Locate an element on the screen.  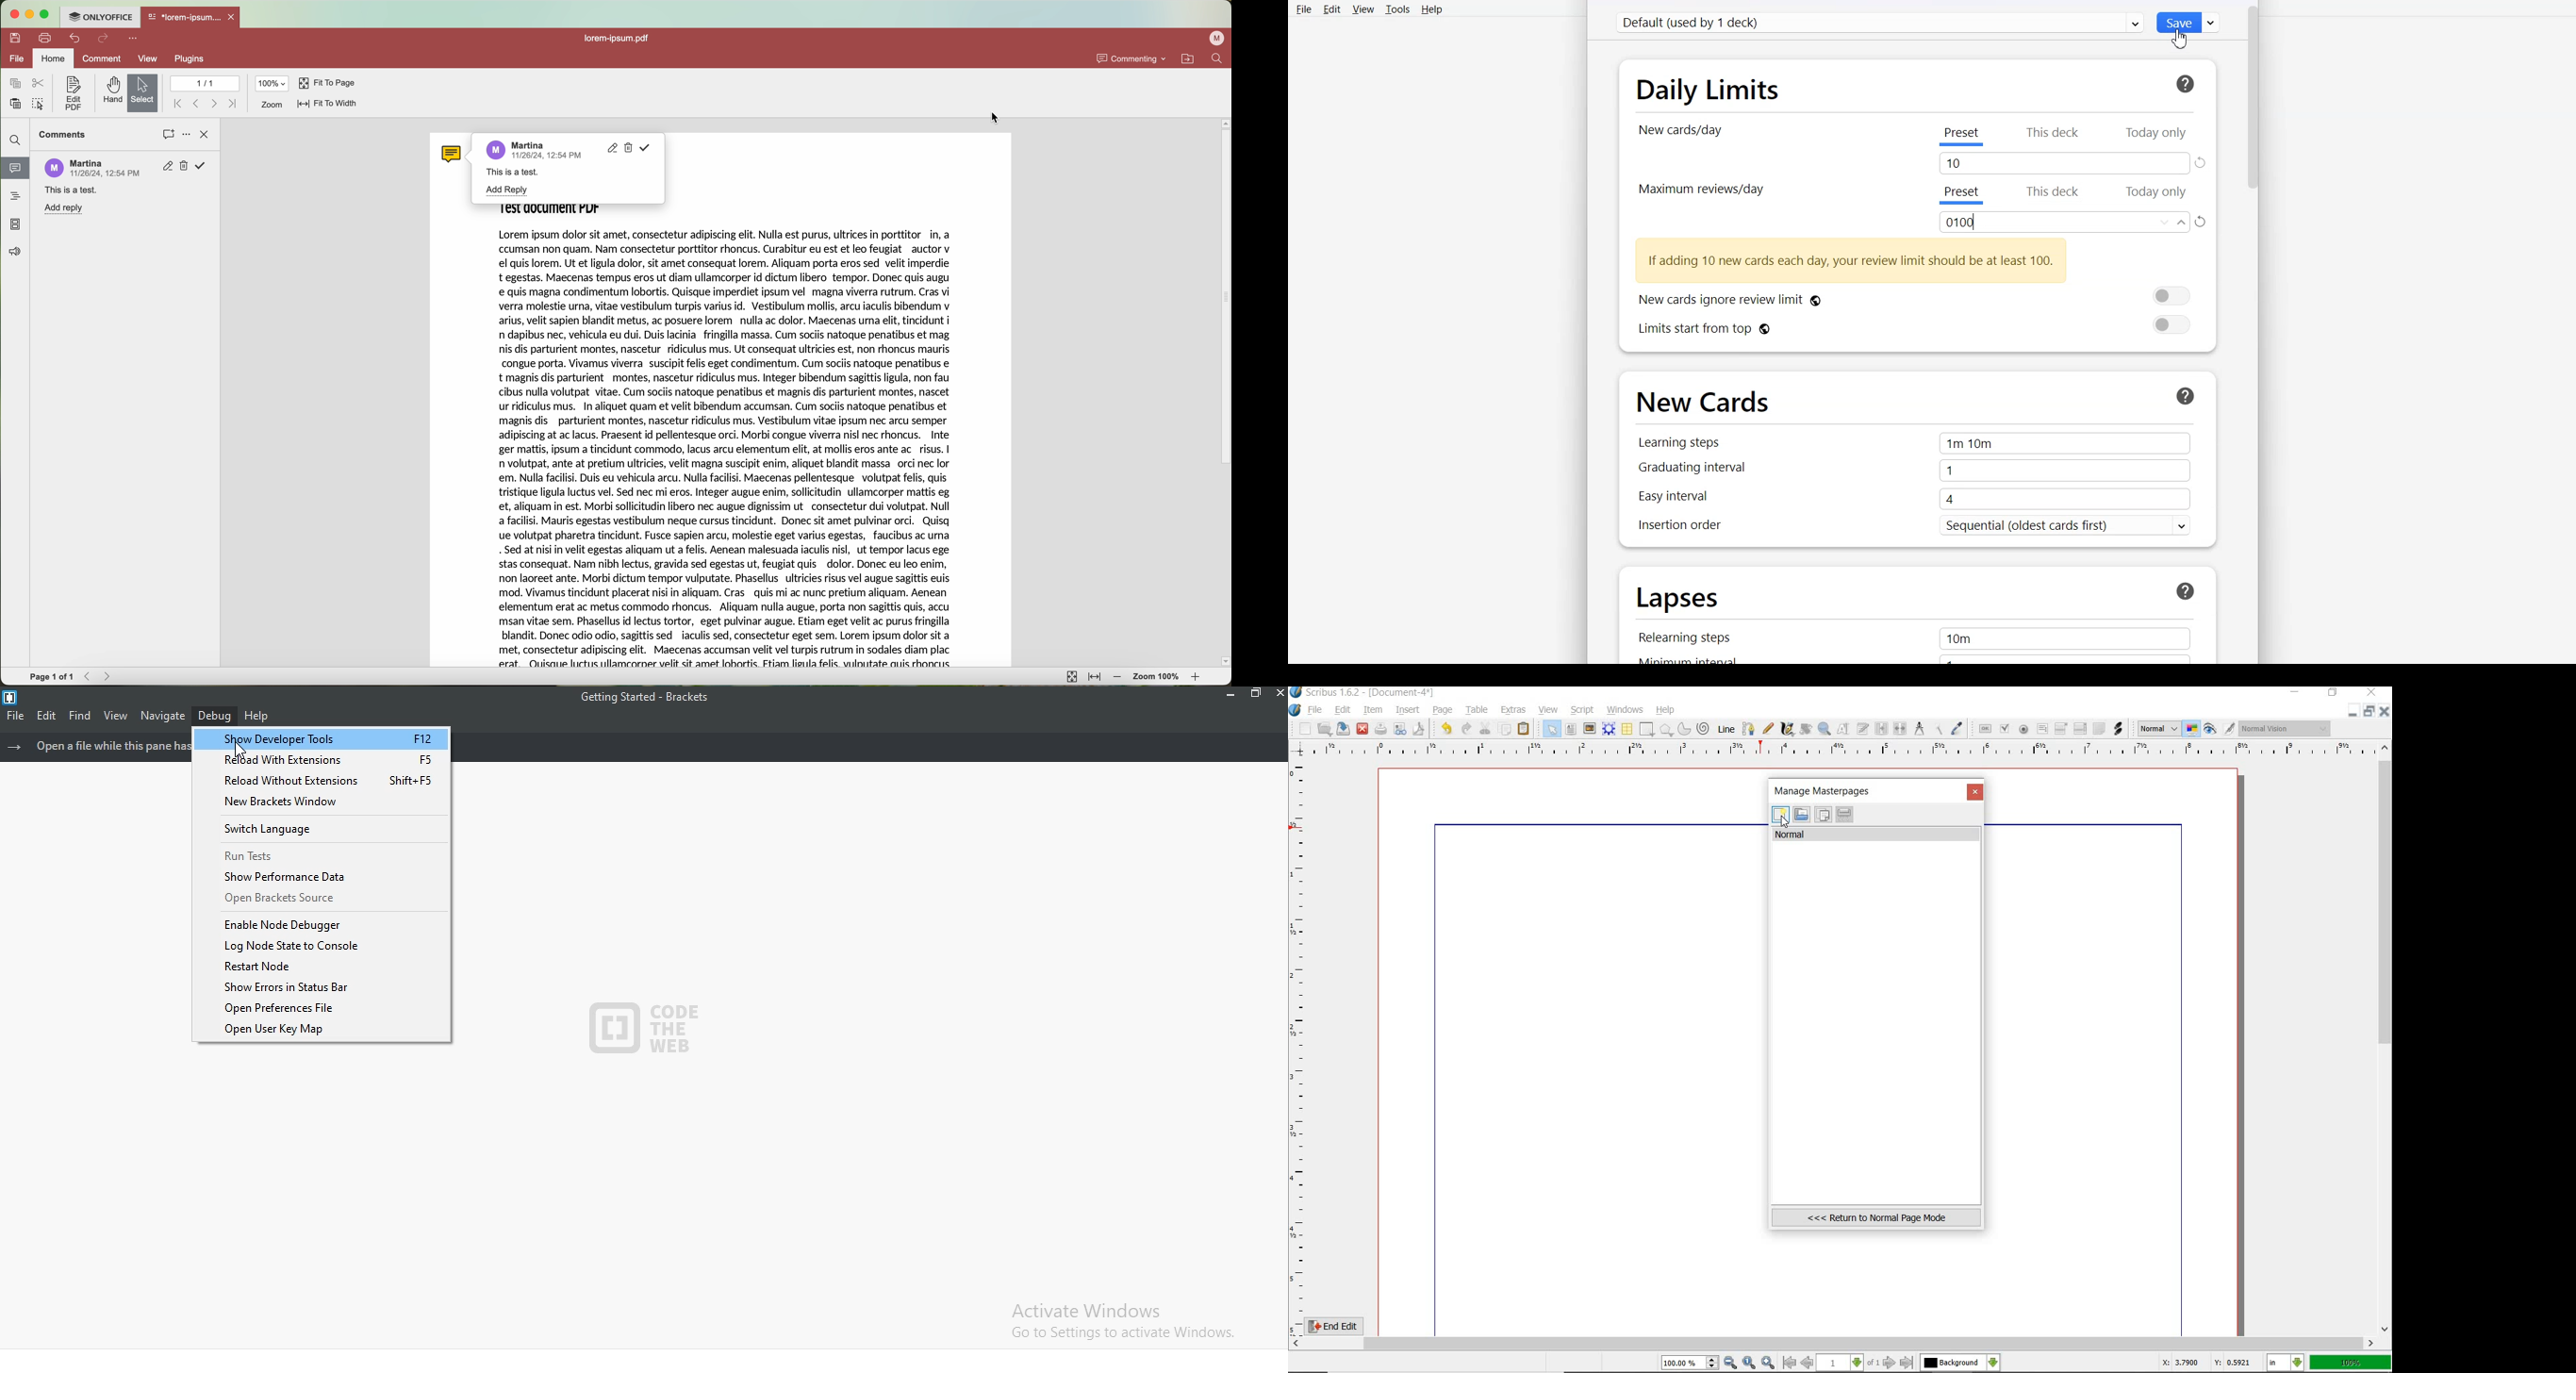
find is located at coordinates (80, 716).